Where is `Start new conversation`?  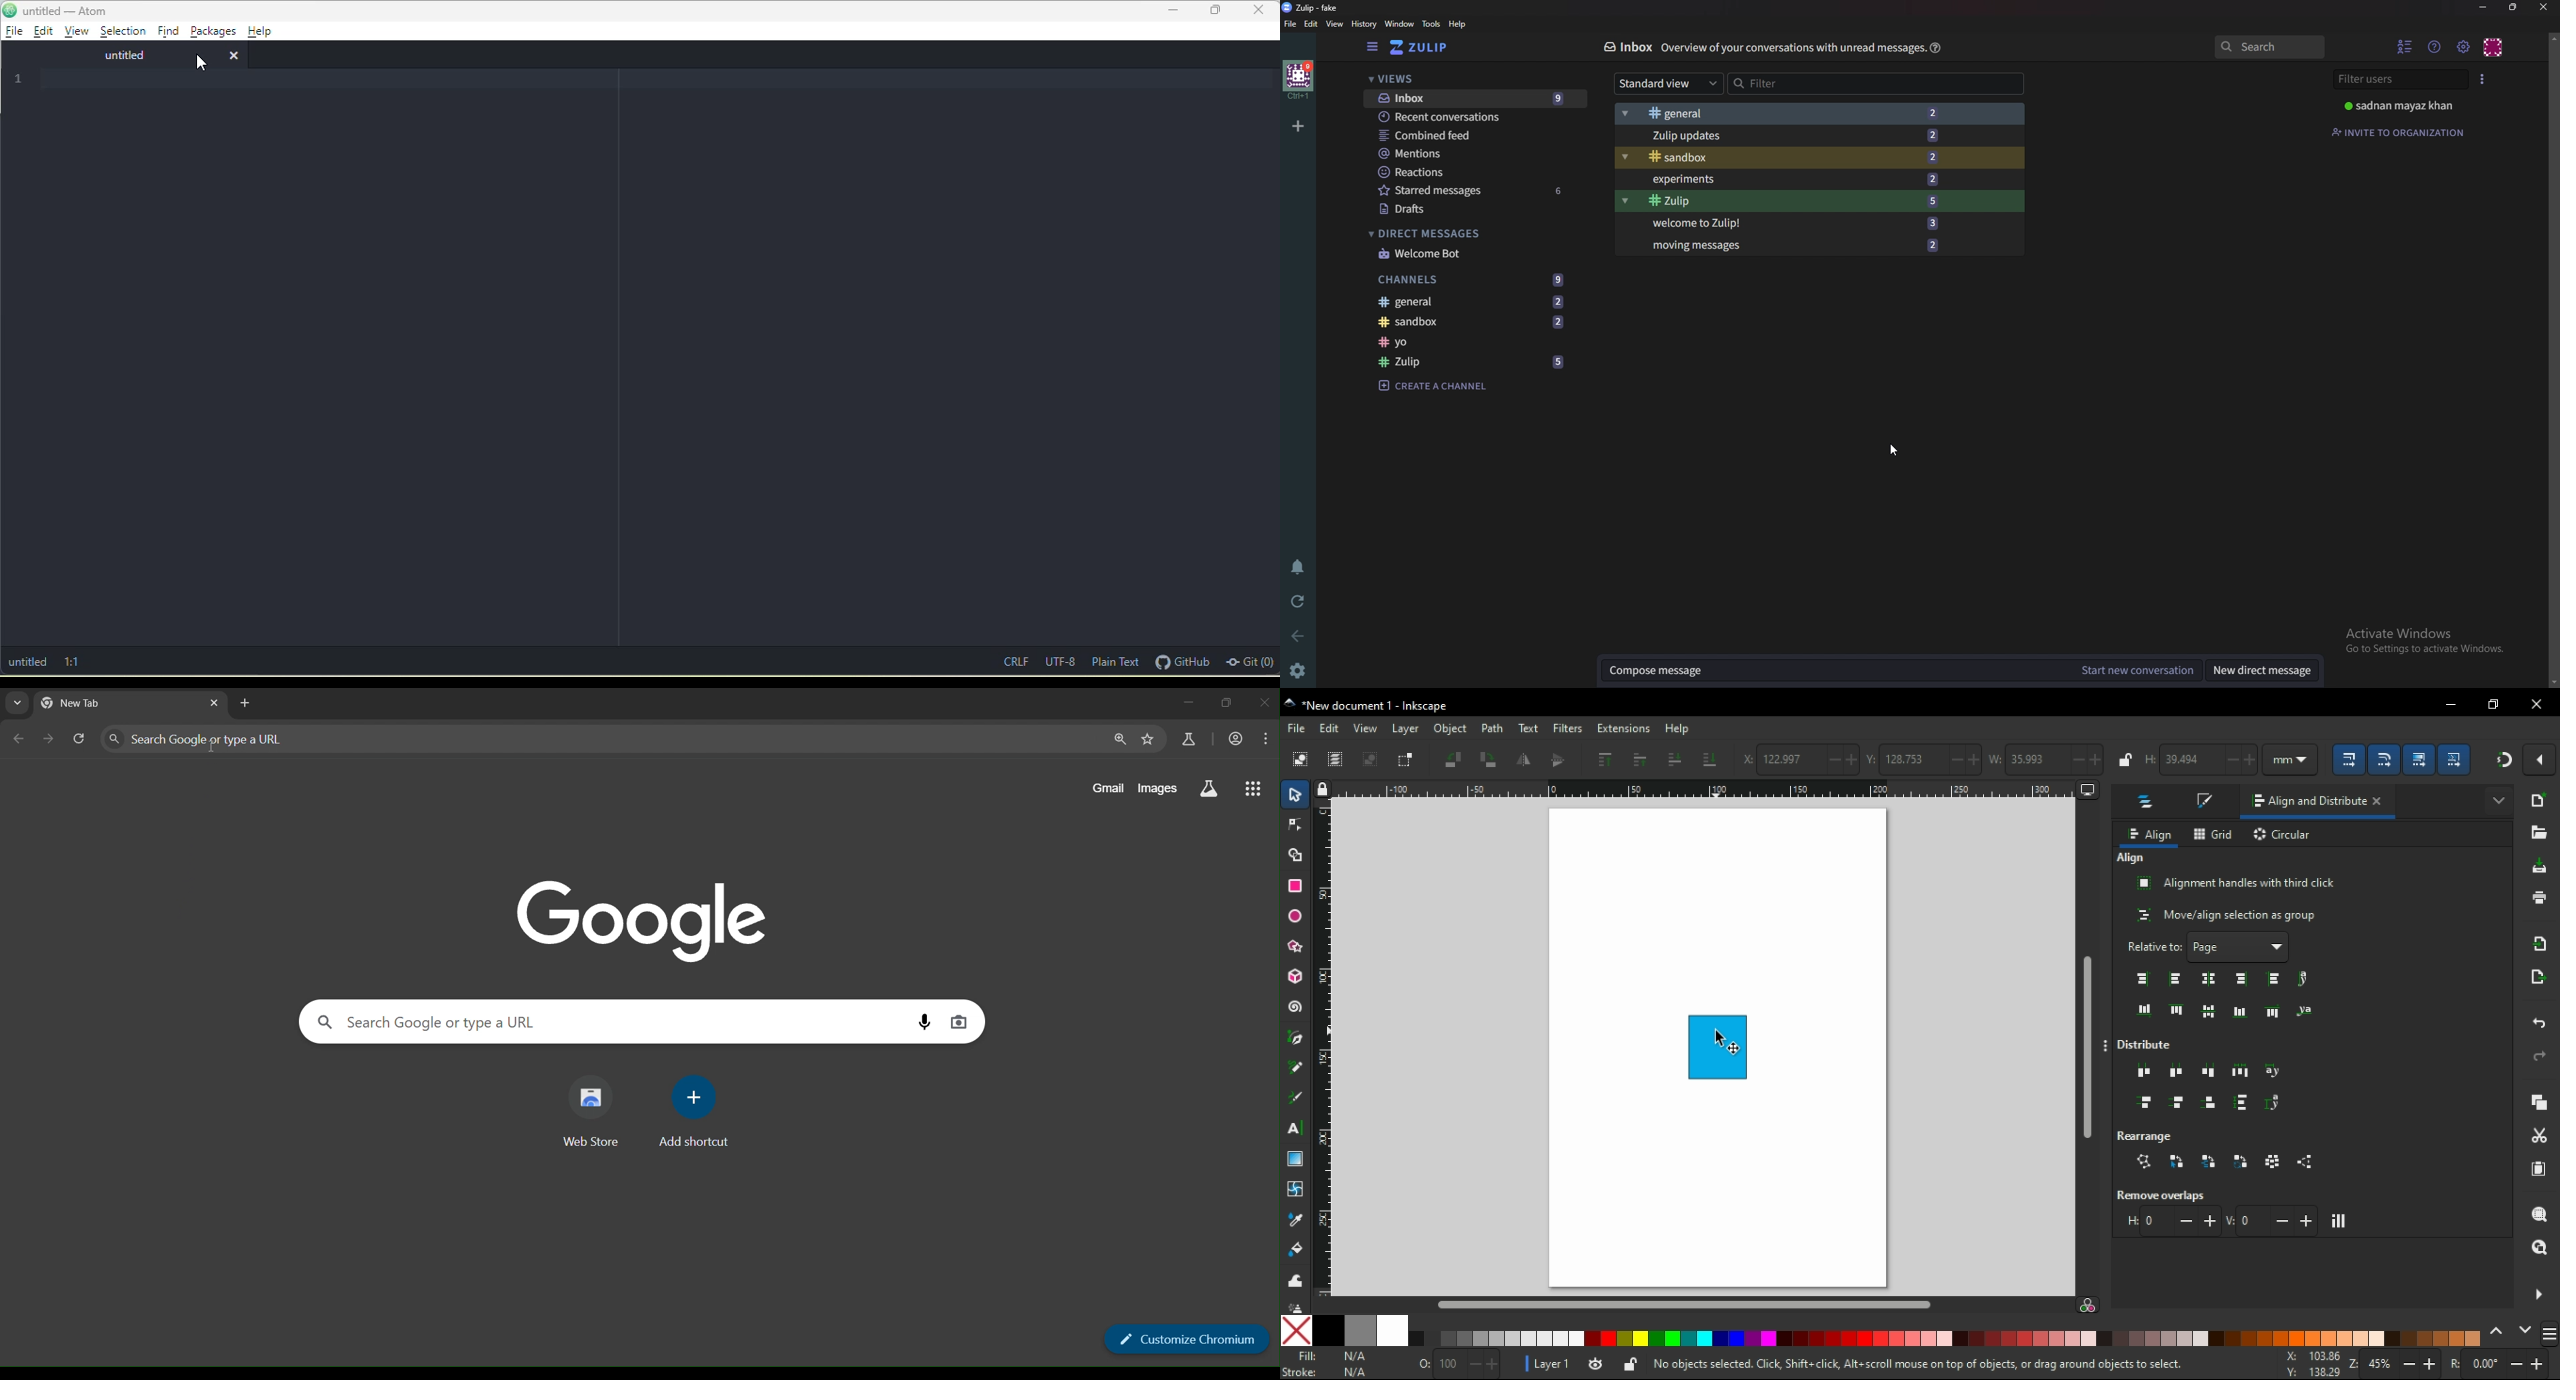 Start new conversation is located at coordinates (2141, 671).